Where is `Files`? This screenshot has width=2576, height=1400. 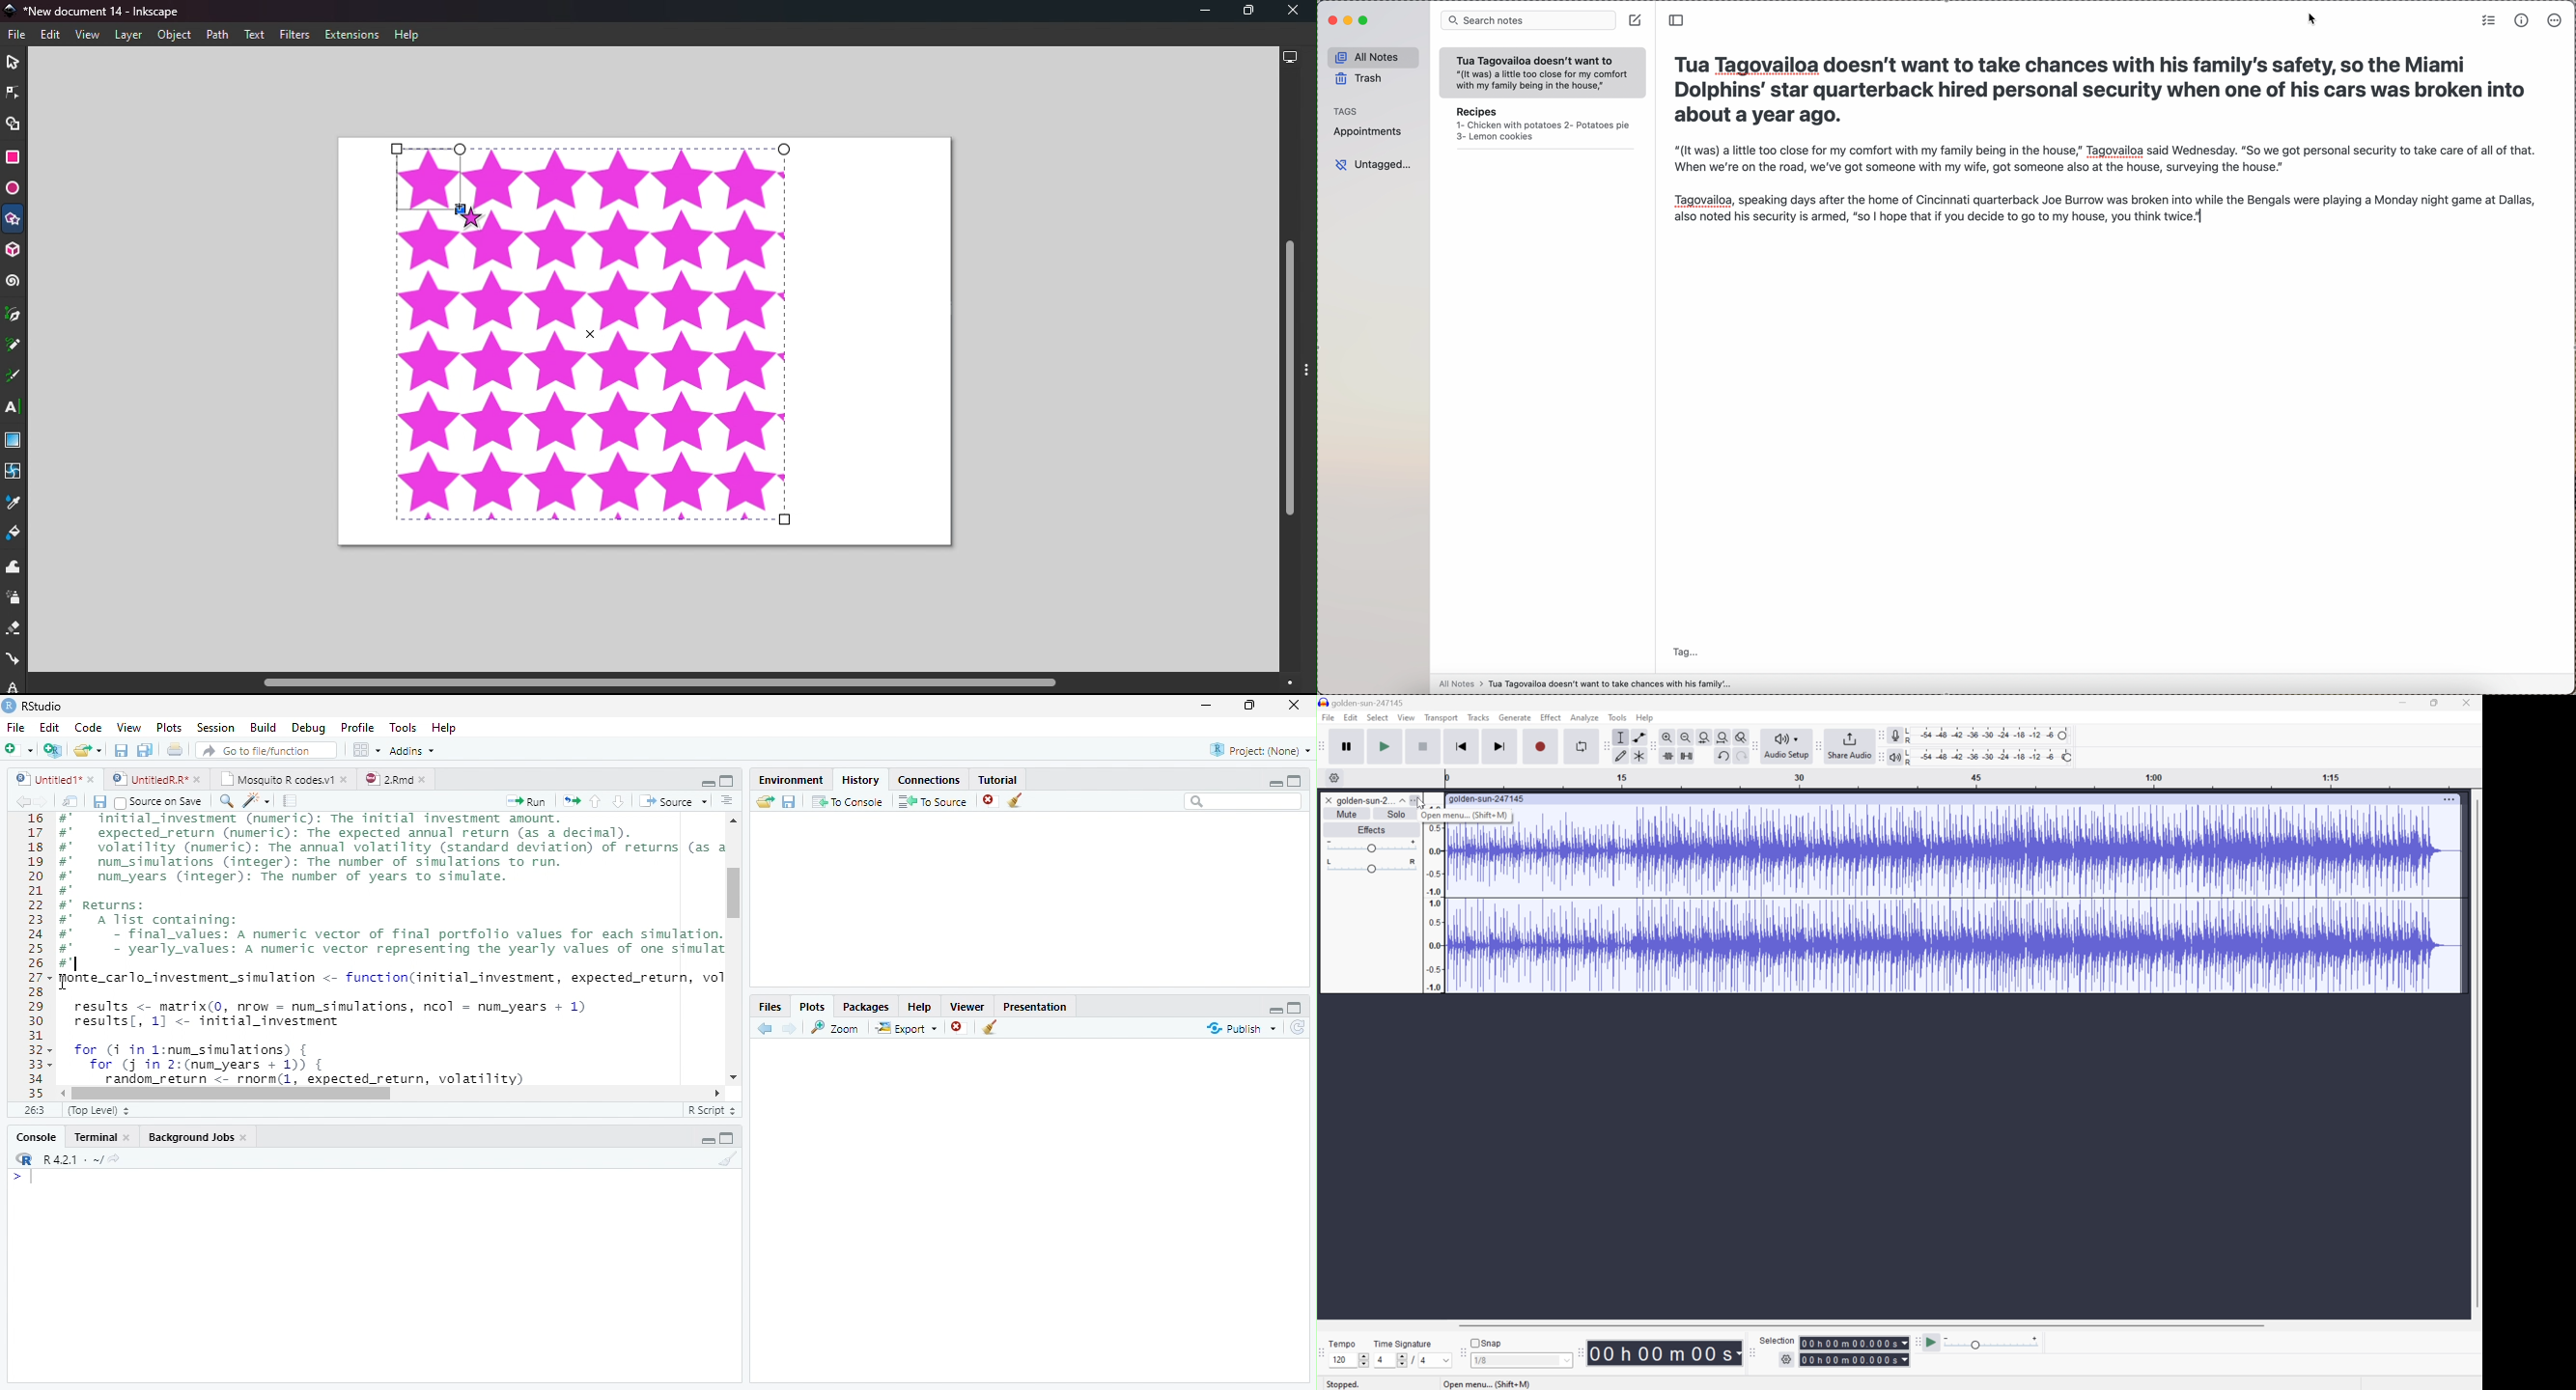 Files is located at coordinates (770, 1006).